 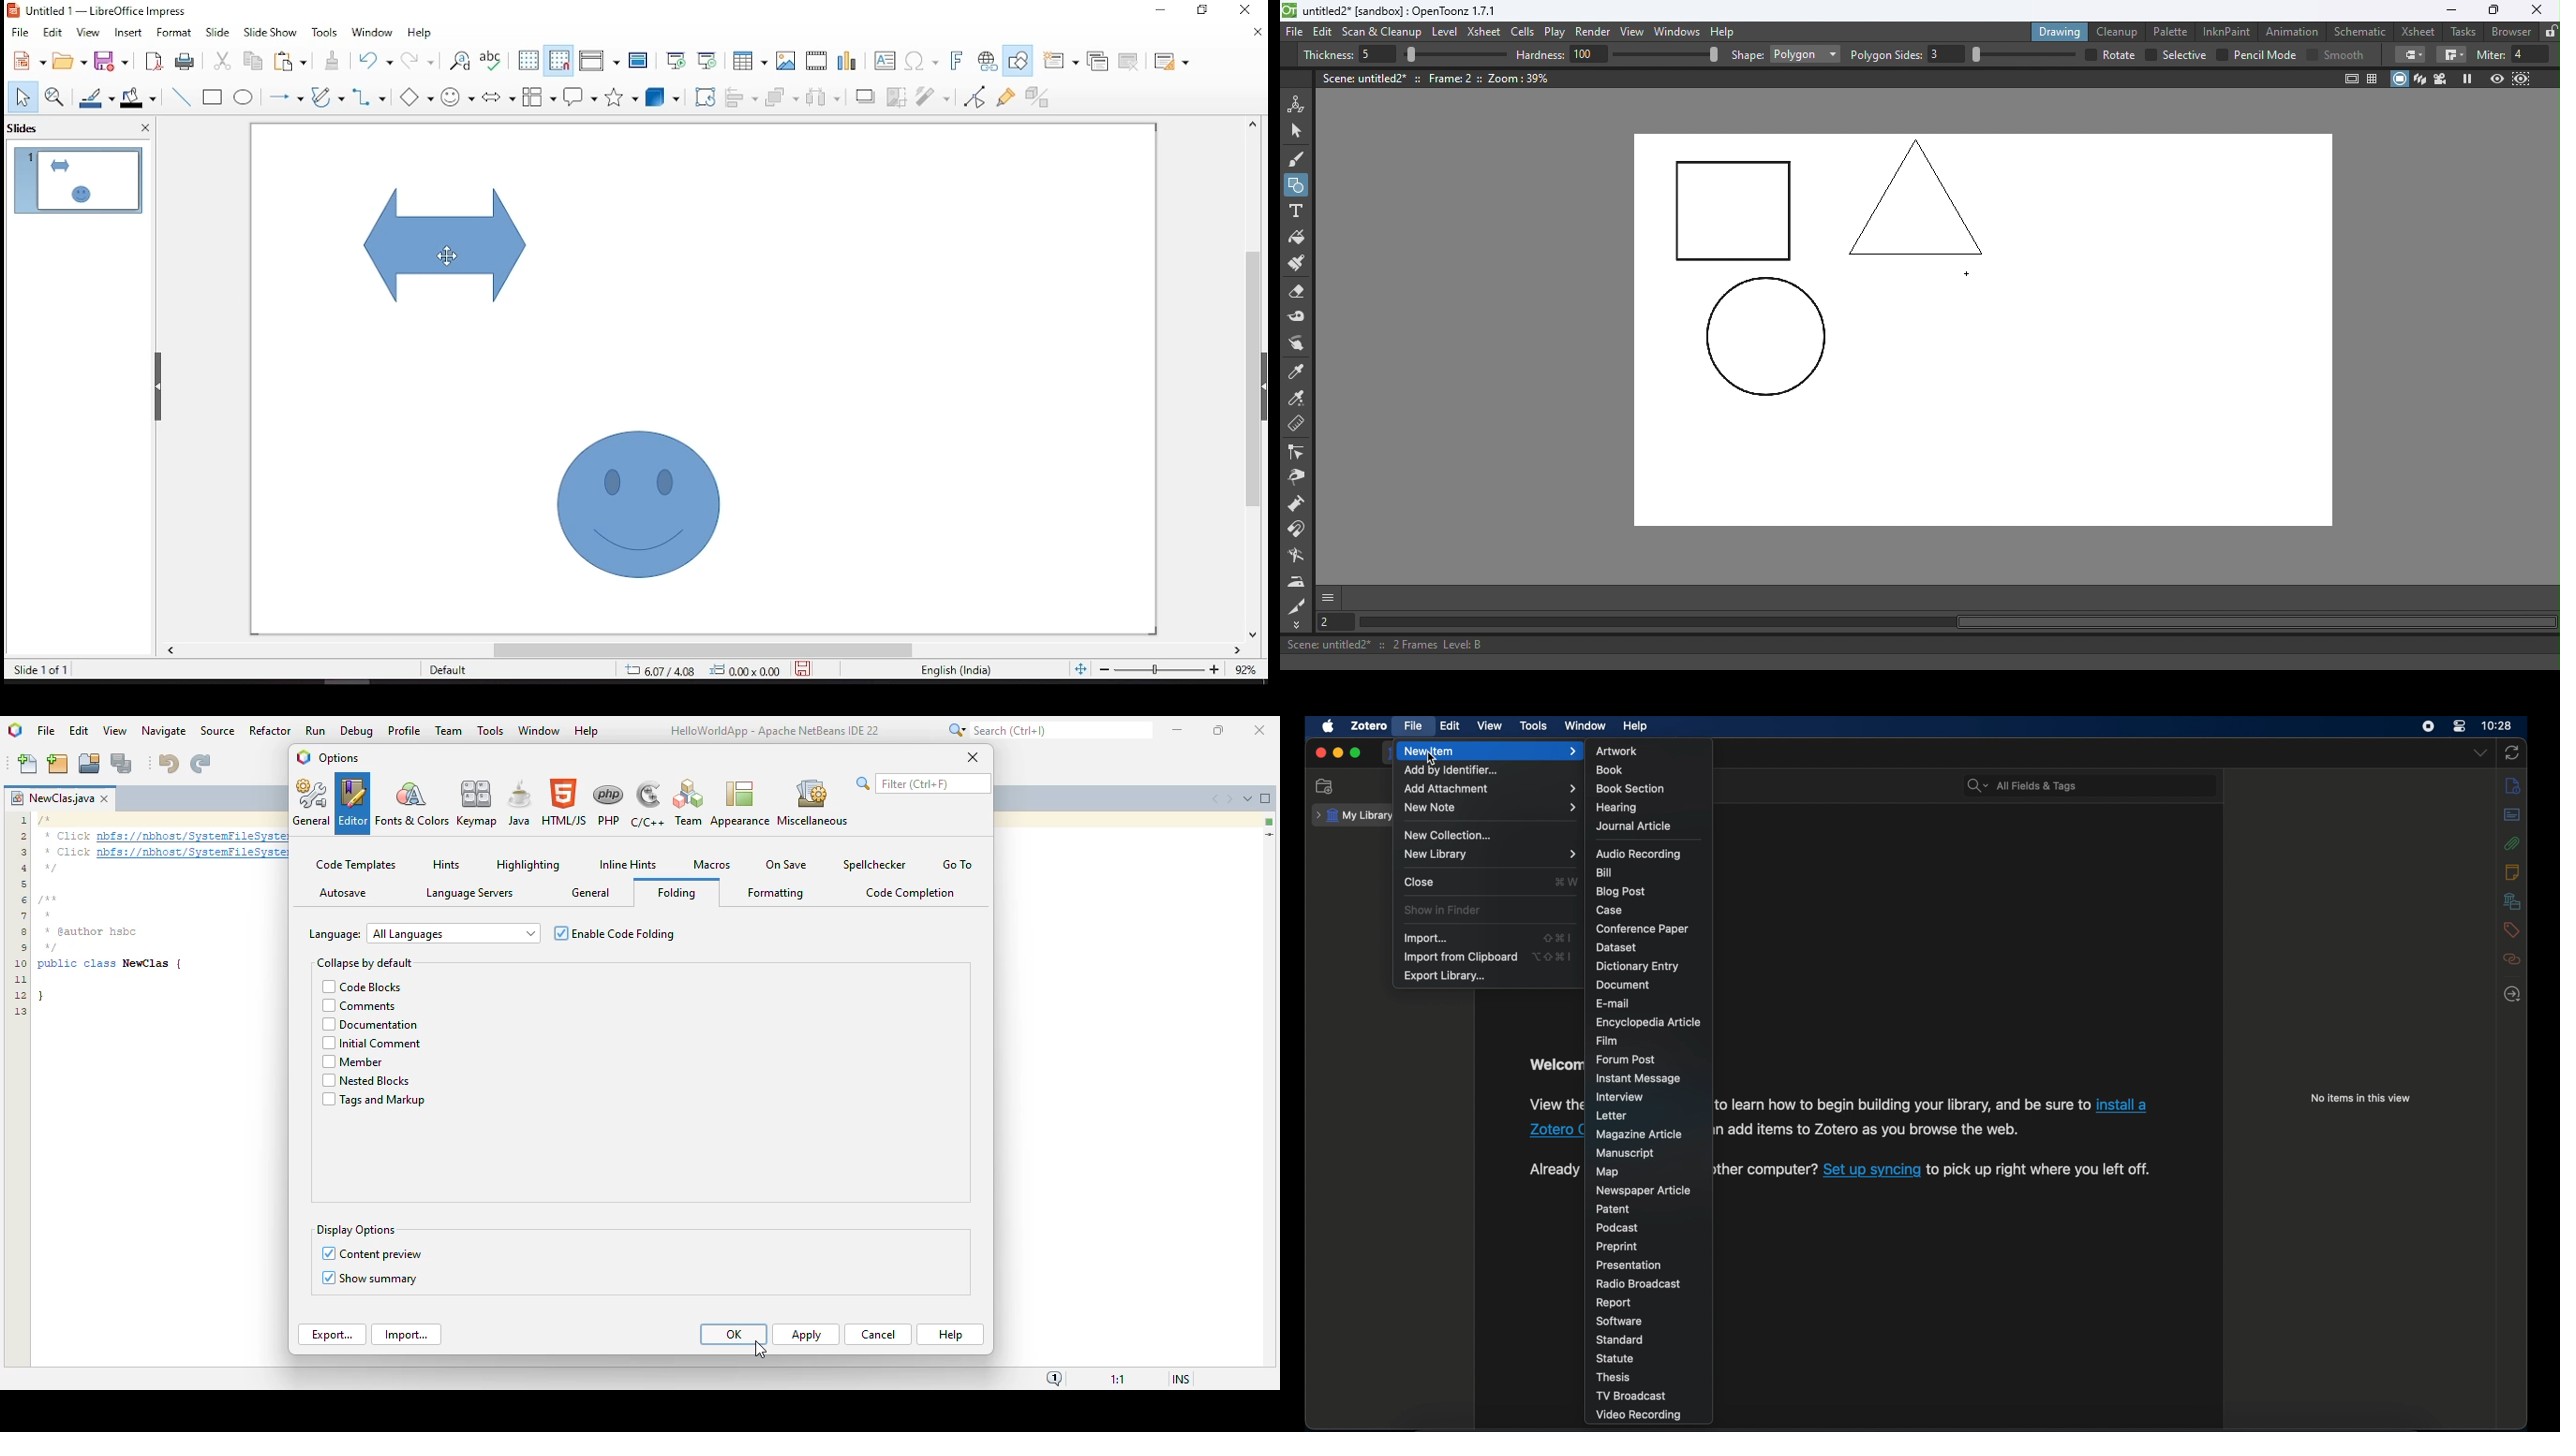 What do you see at coordinates (2123, 1104) in the screenshot?
I see `link` at bounding box center [2123, 1104].